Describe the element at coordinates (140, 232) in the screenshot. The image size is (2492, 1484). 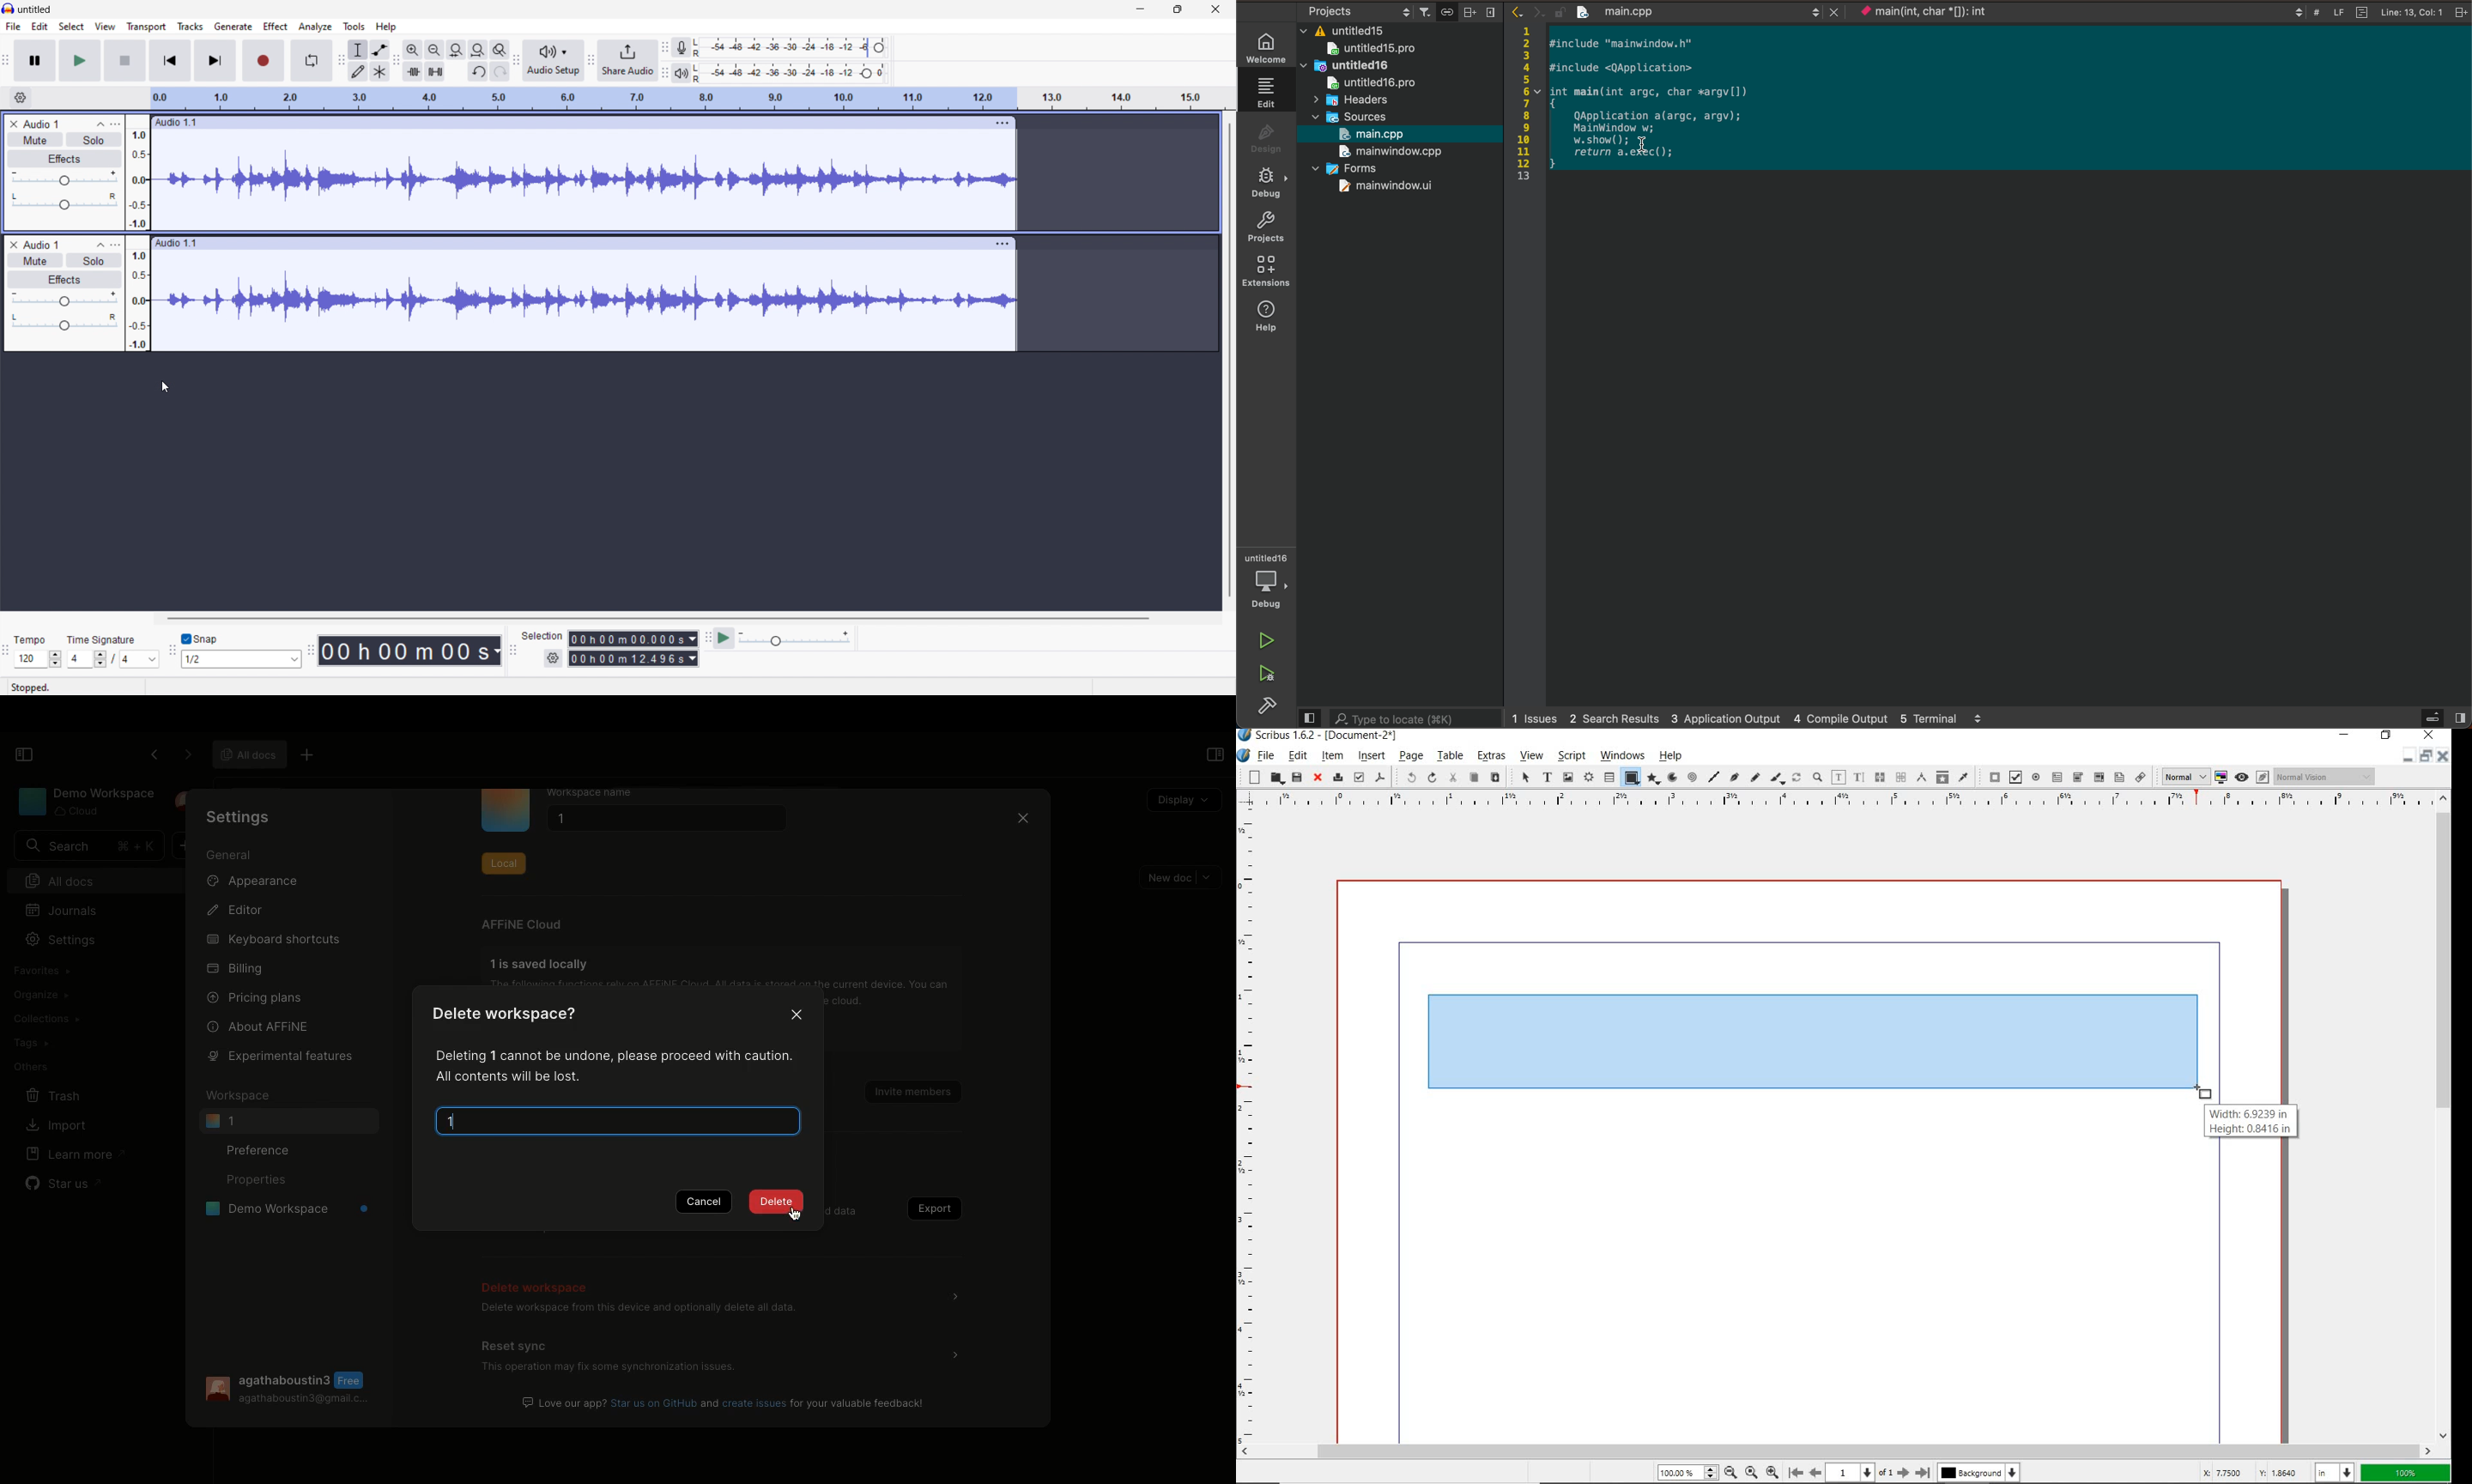
I see `amplitude` at that location.